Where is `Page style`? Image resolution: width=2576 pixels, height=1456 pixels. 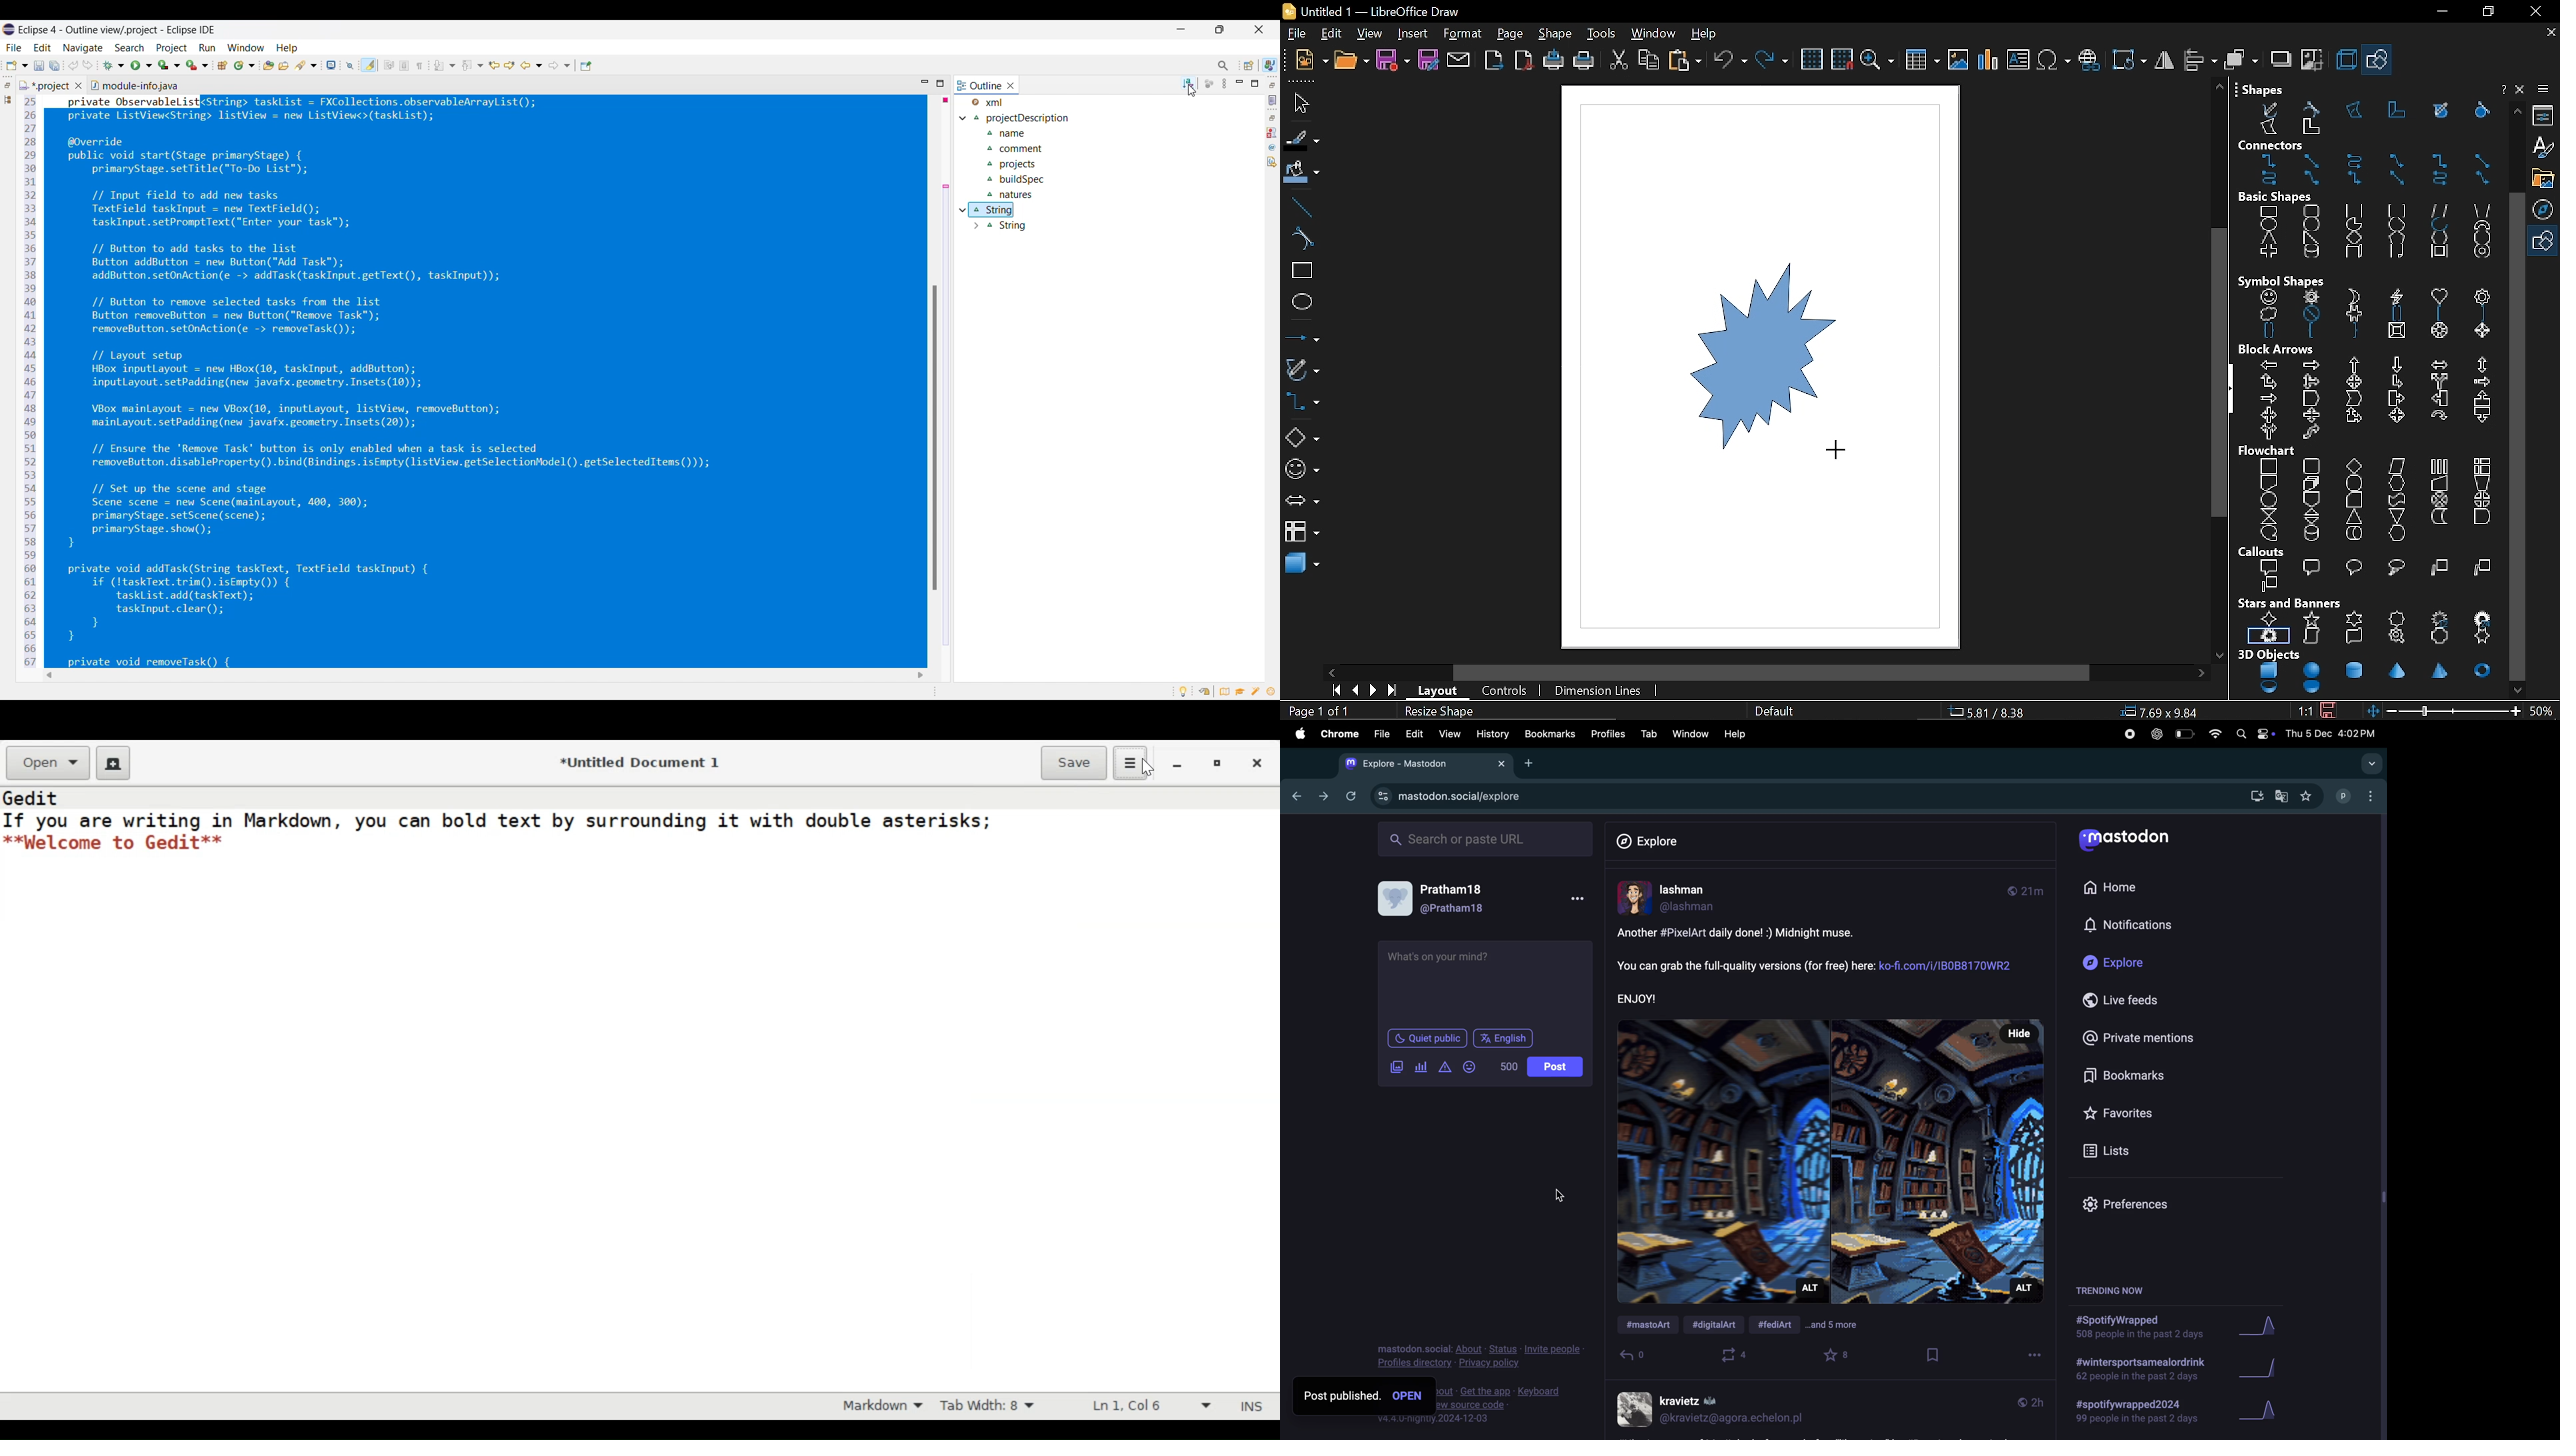
Page style is located at coordinates (1776, 710).